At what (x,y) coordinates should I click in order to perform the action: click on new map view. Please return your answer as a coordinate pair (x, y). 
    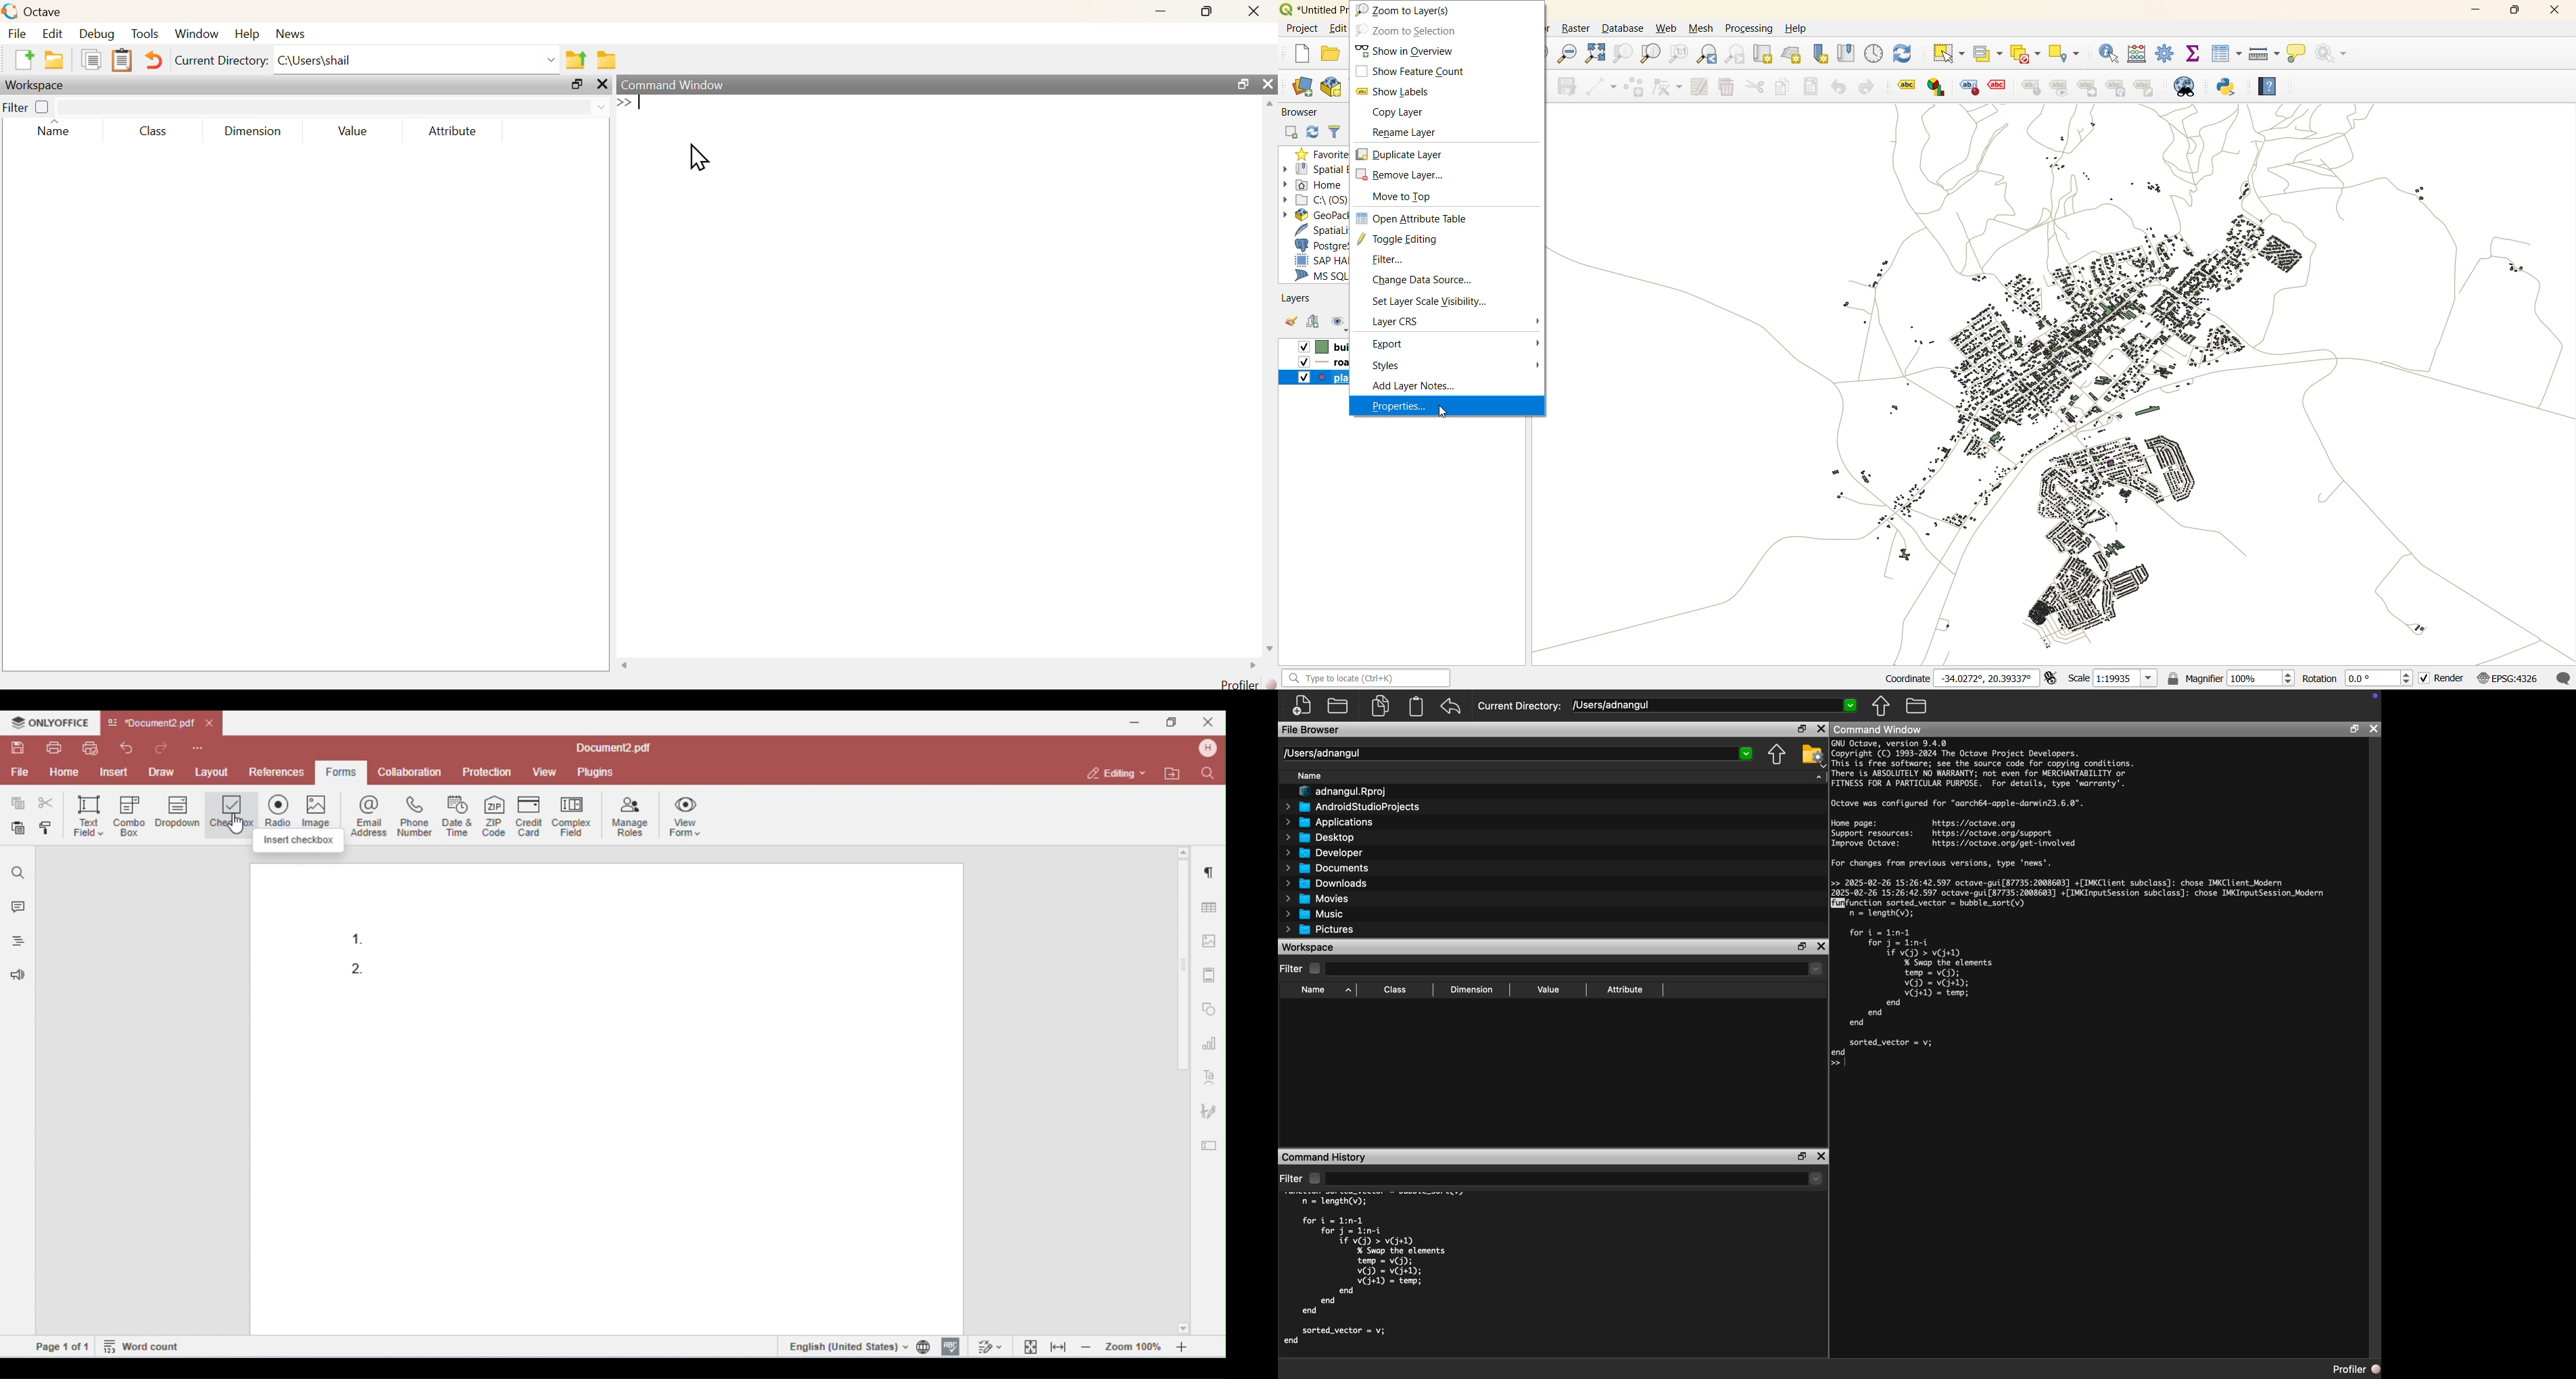
    Looking at the image, I should click on (1765, 54).